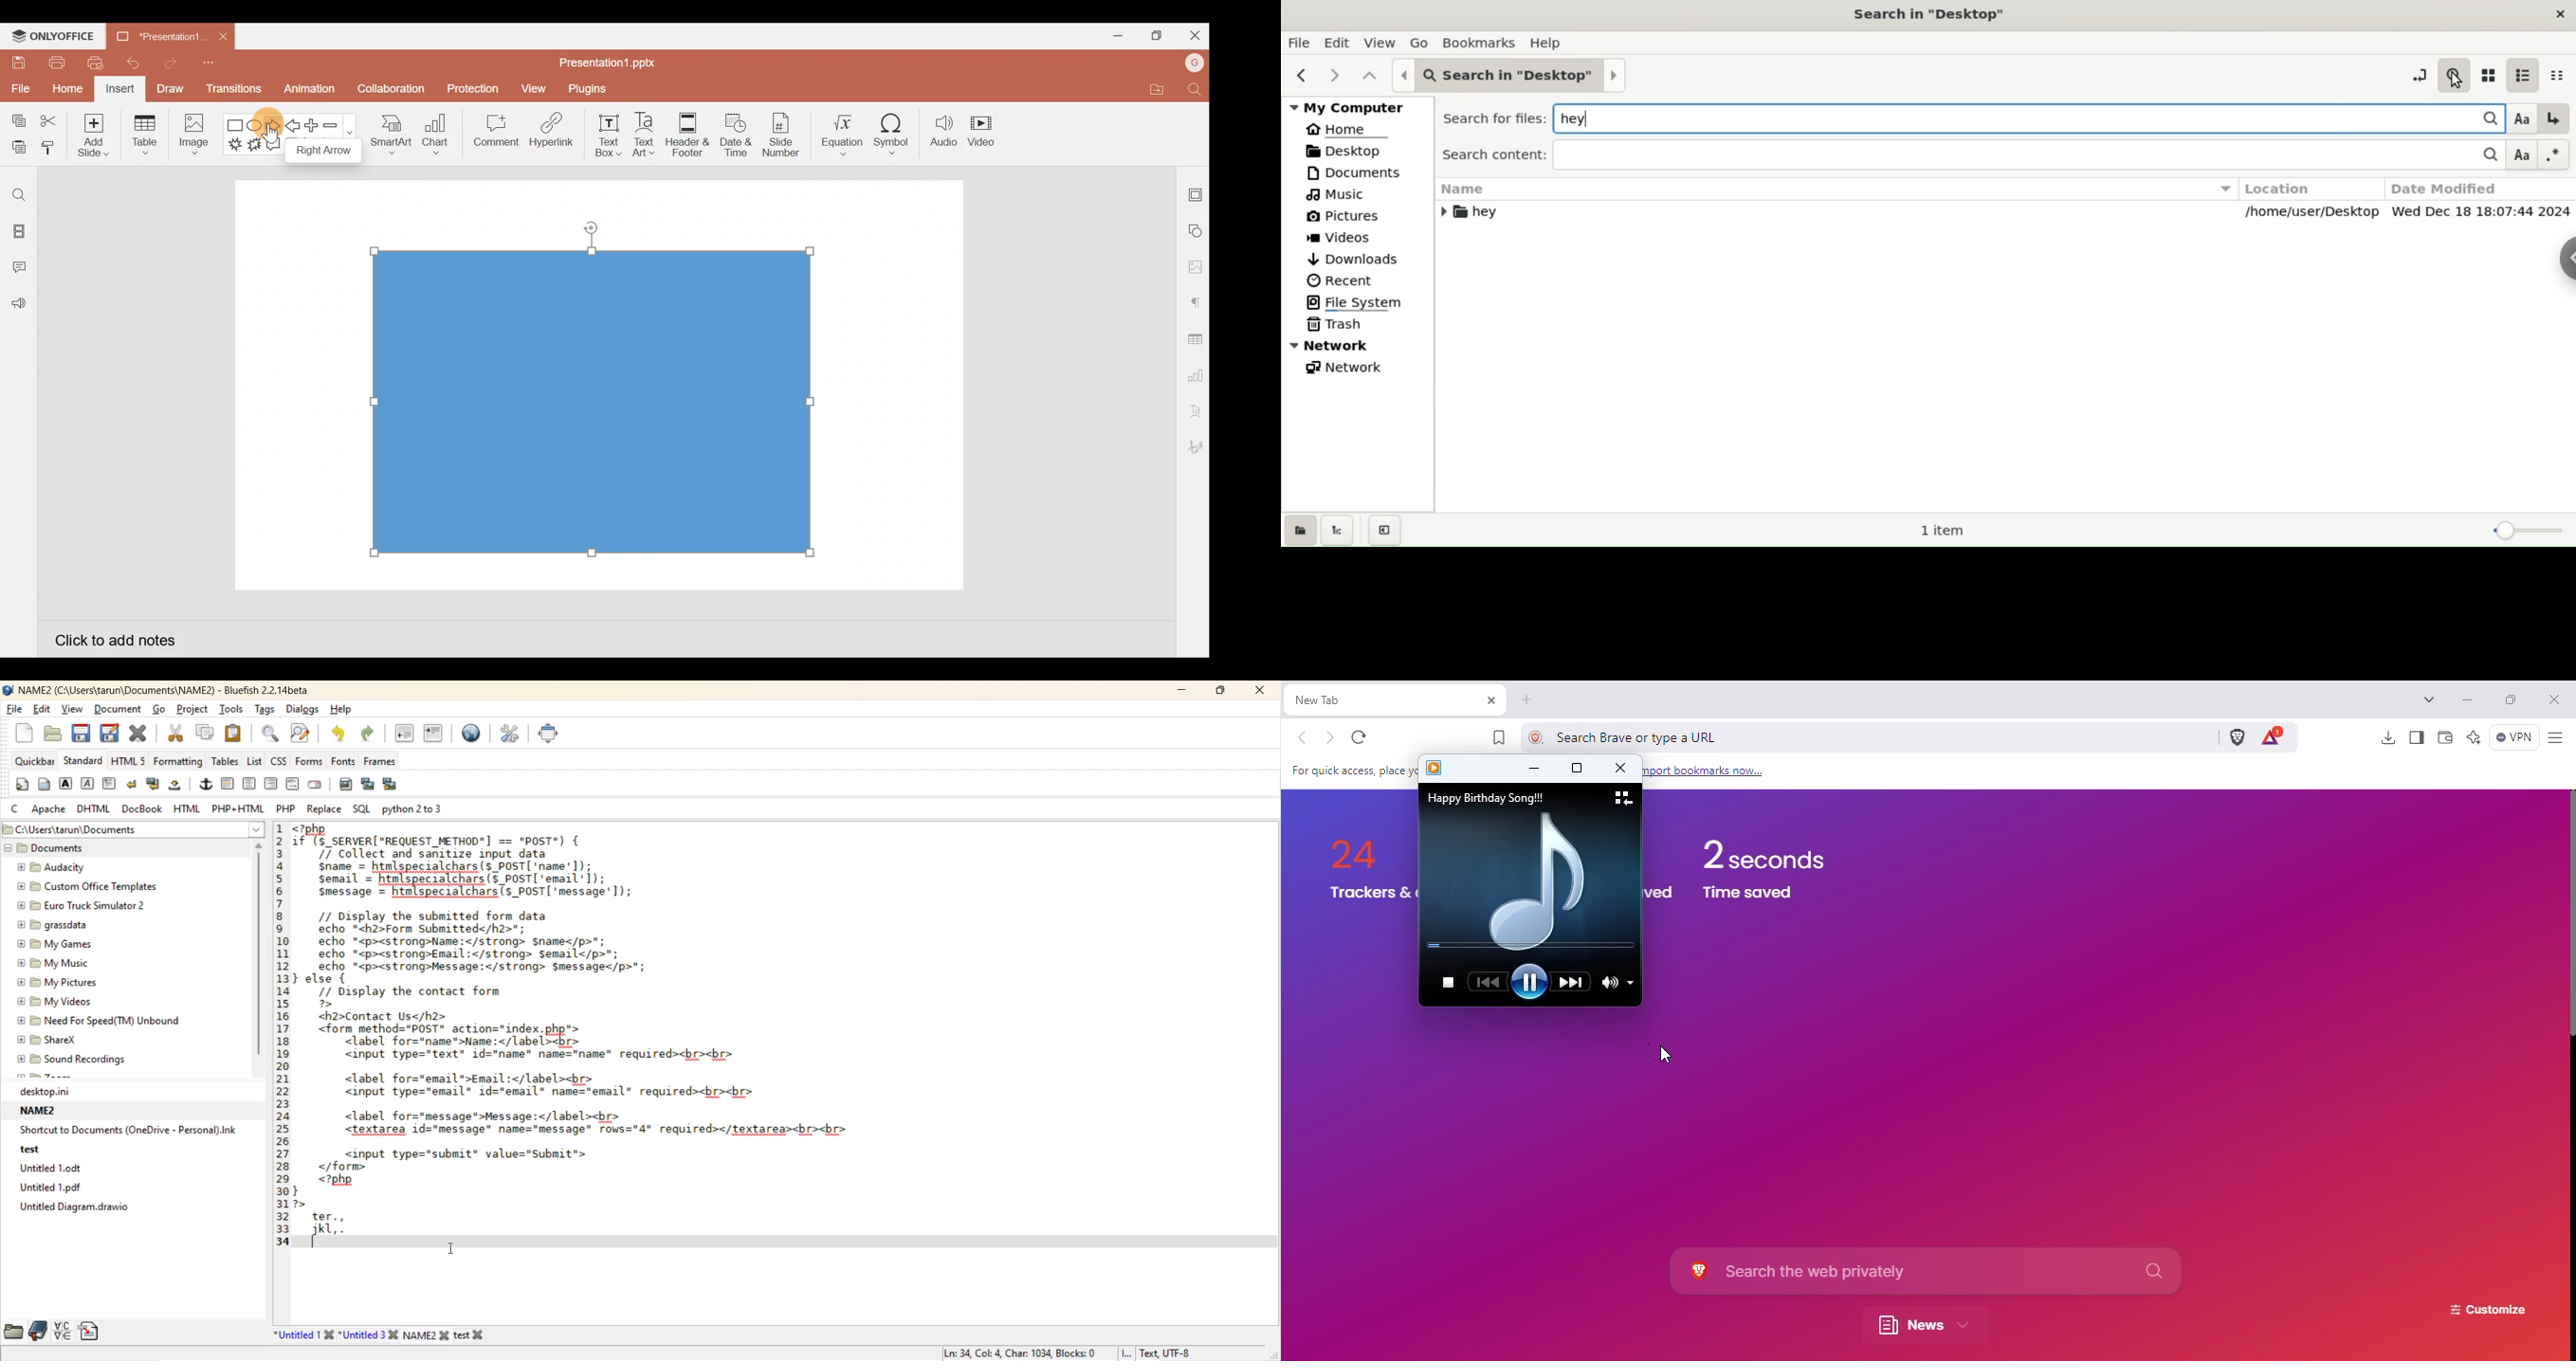  I want to click on file, so click(14, 709).